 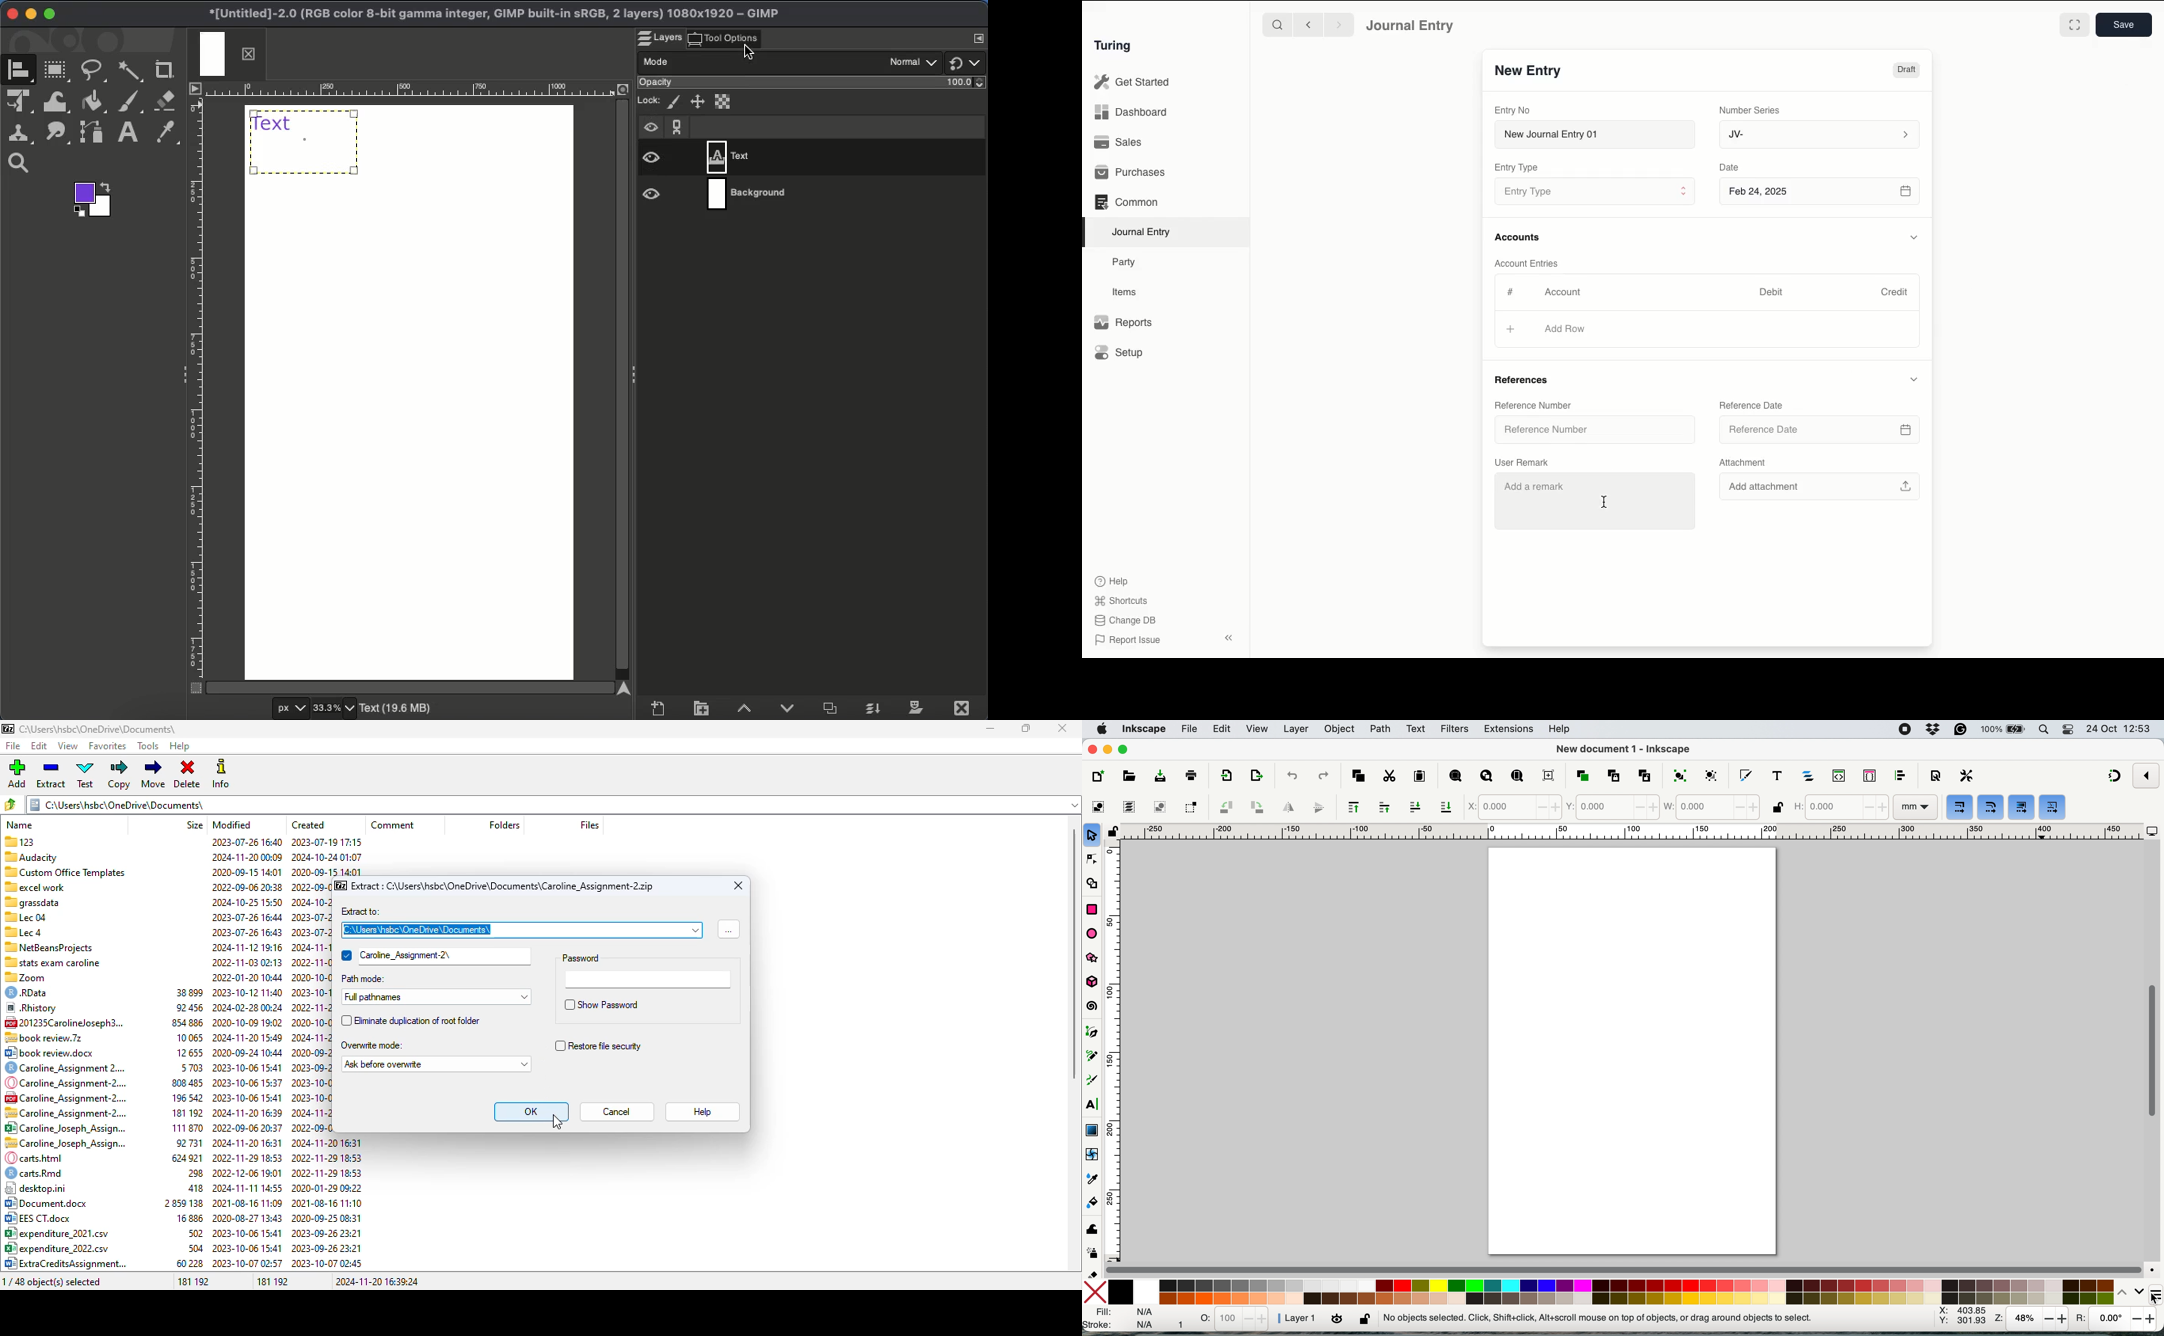 What do you see at coordinates (1566, 330) in the screenshot?
I see `Add Row` at bounding box center [1566, 330].